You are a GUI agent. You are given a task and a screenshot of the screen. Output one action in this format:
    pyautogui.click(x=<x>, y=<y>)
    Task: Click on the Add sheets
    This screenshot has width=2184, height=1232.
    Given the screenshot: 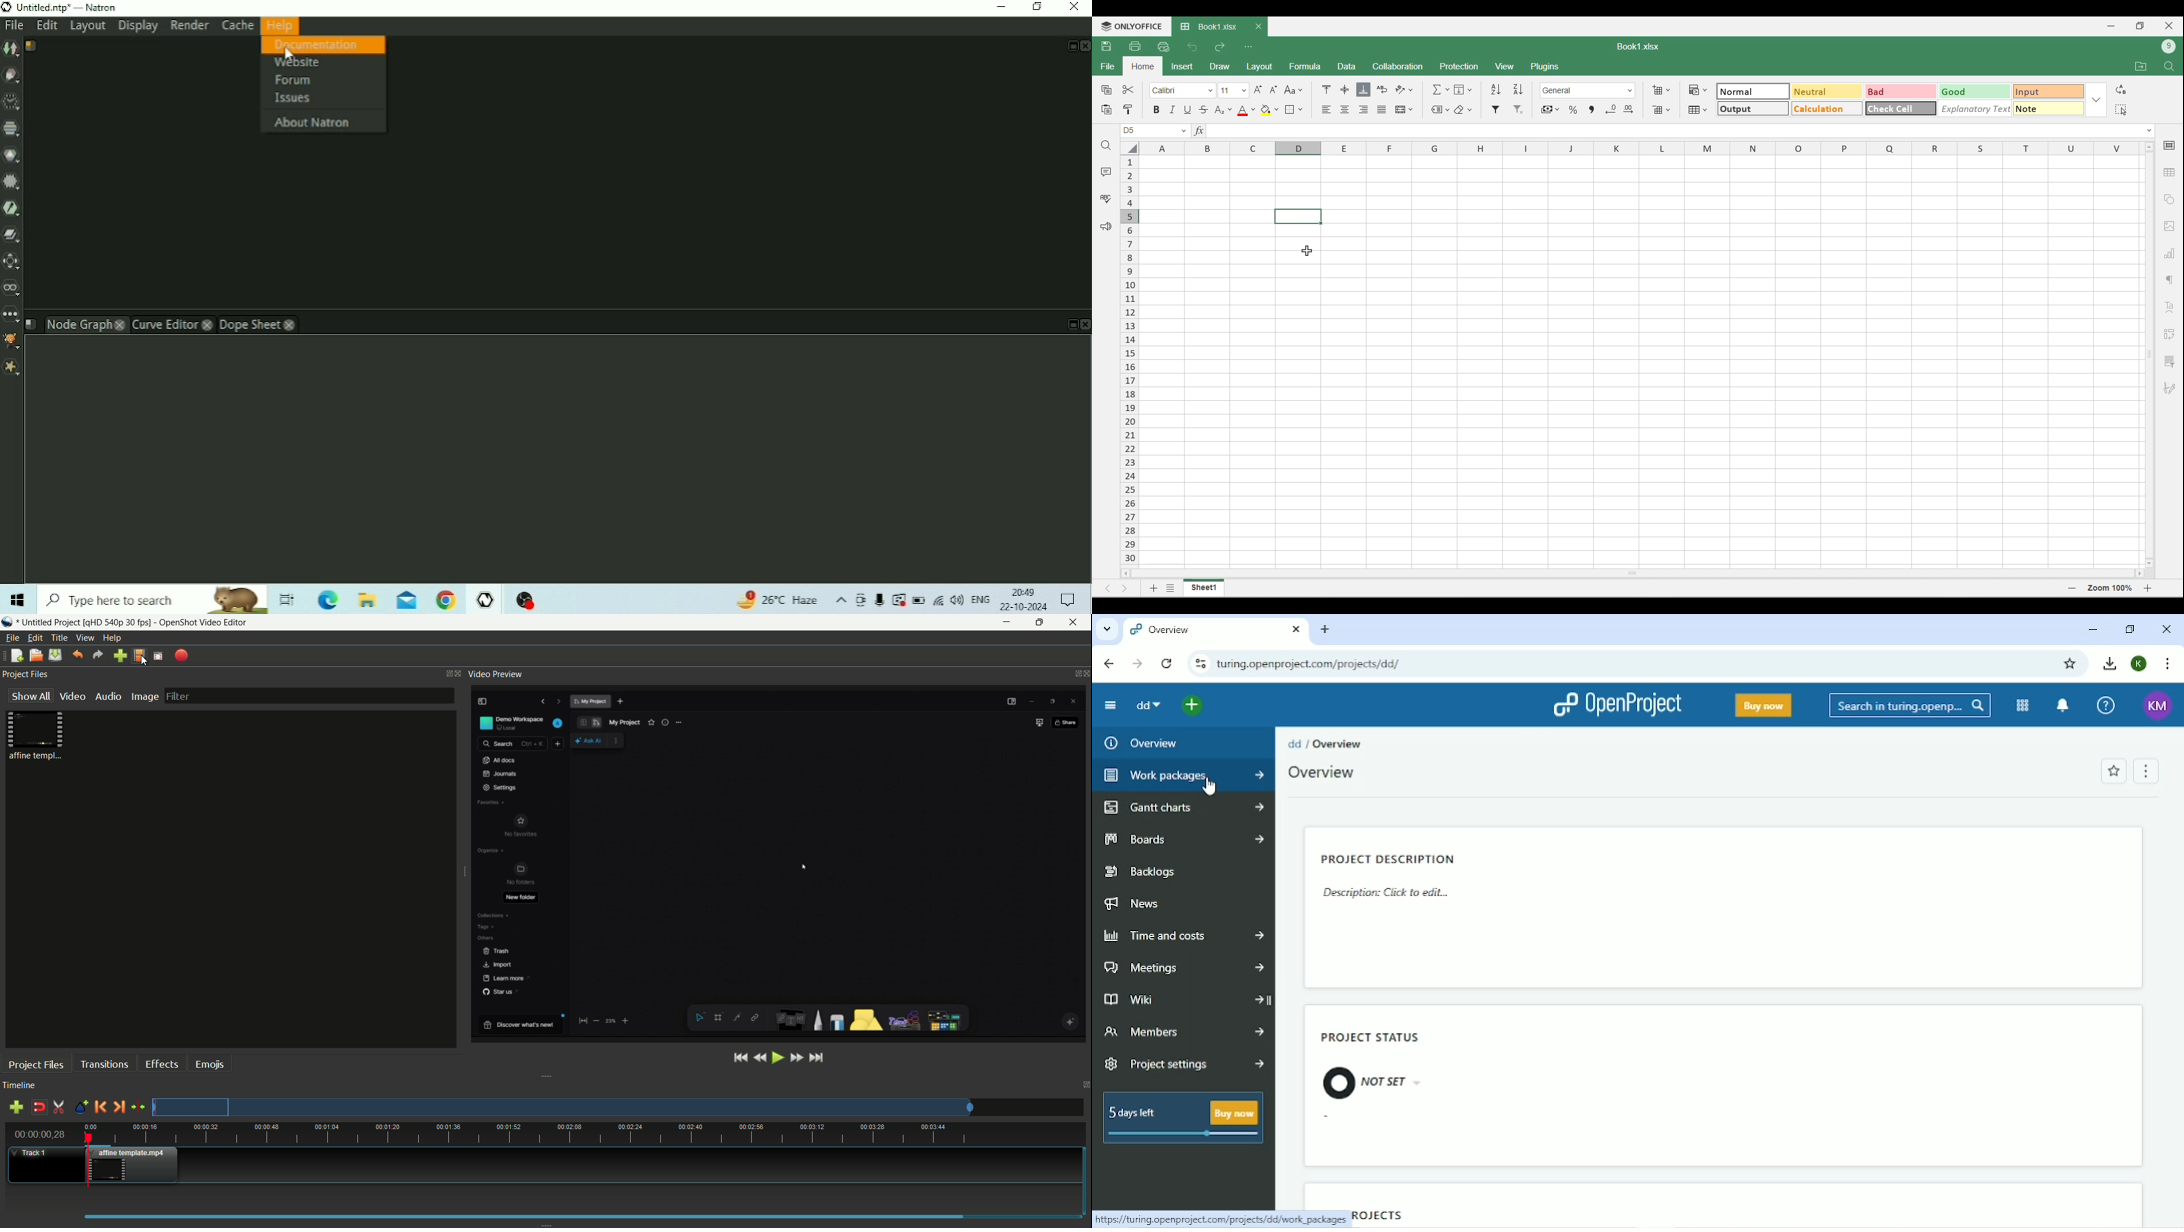 What is the action you would take?
    pyautogui.click(x=1154, y=588)
    